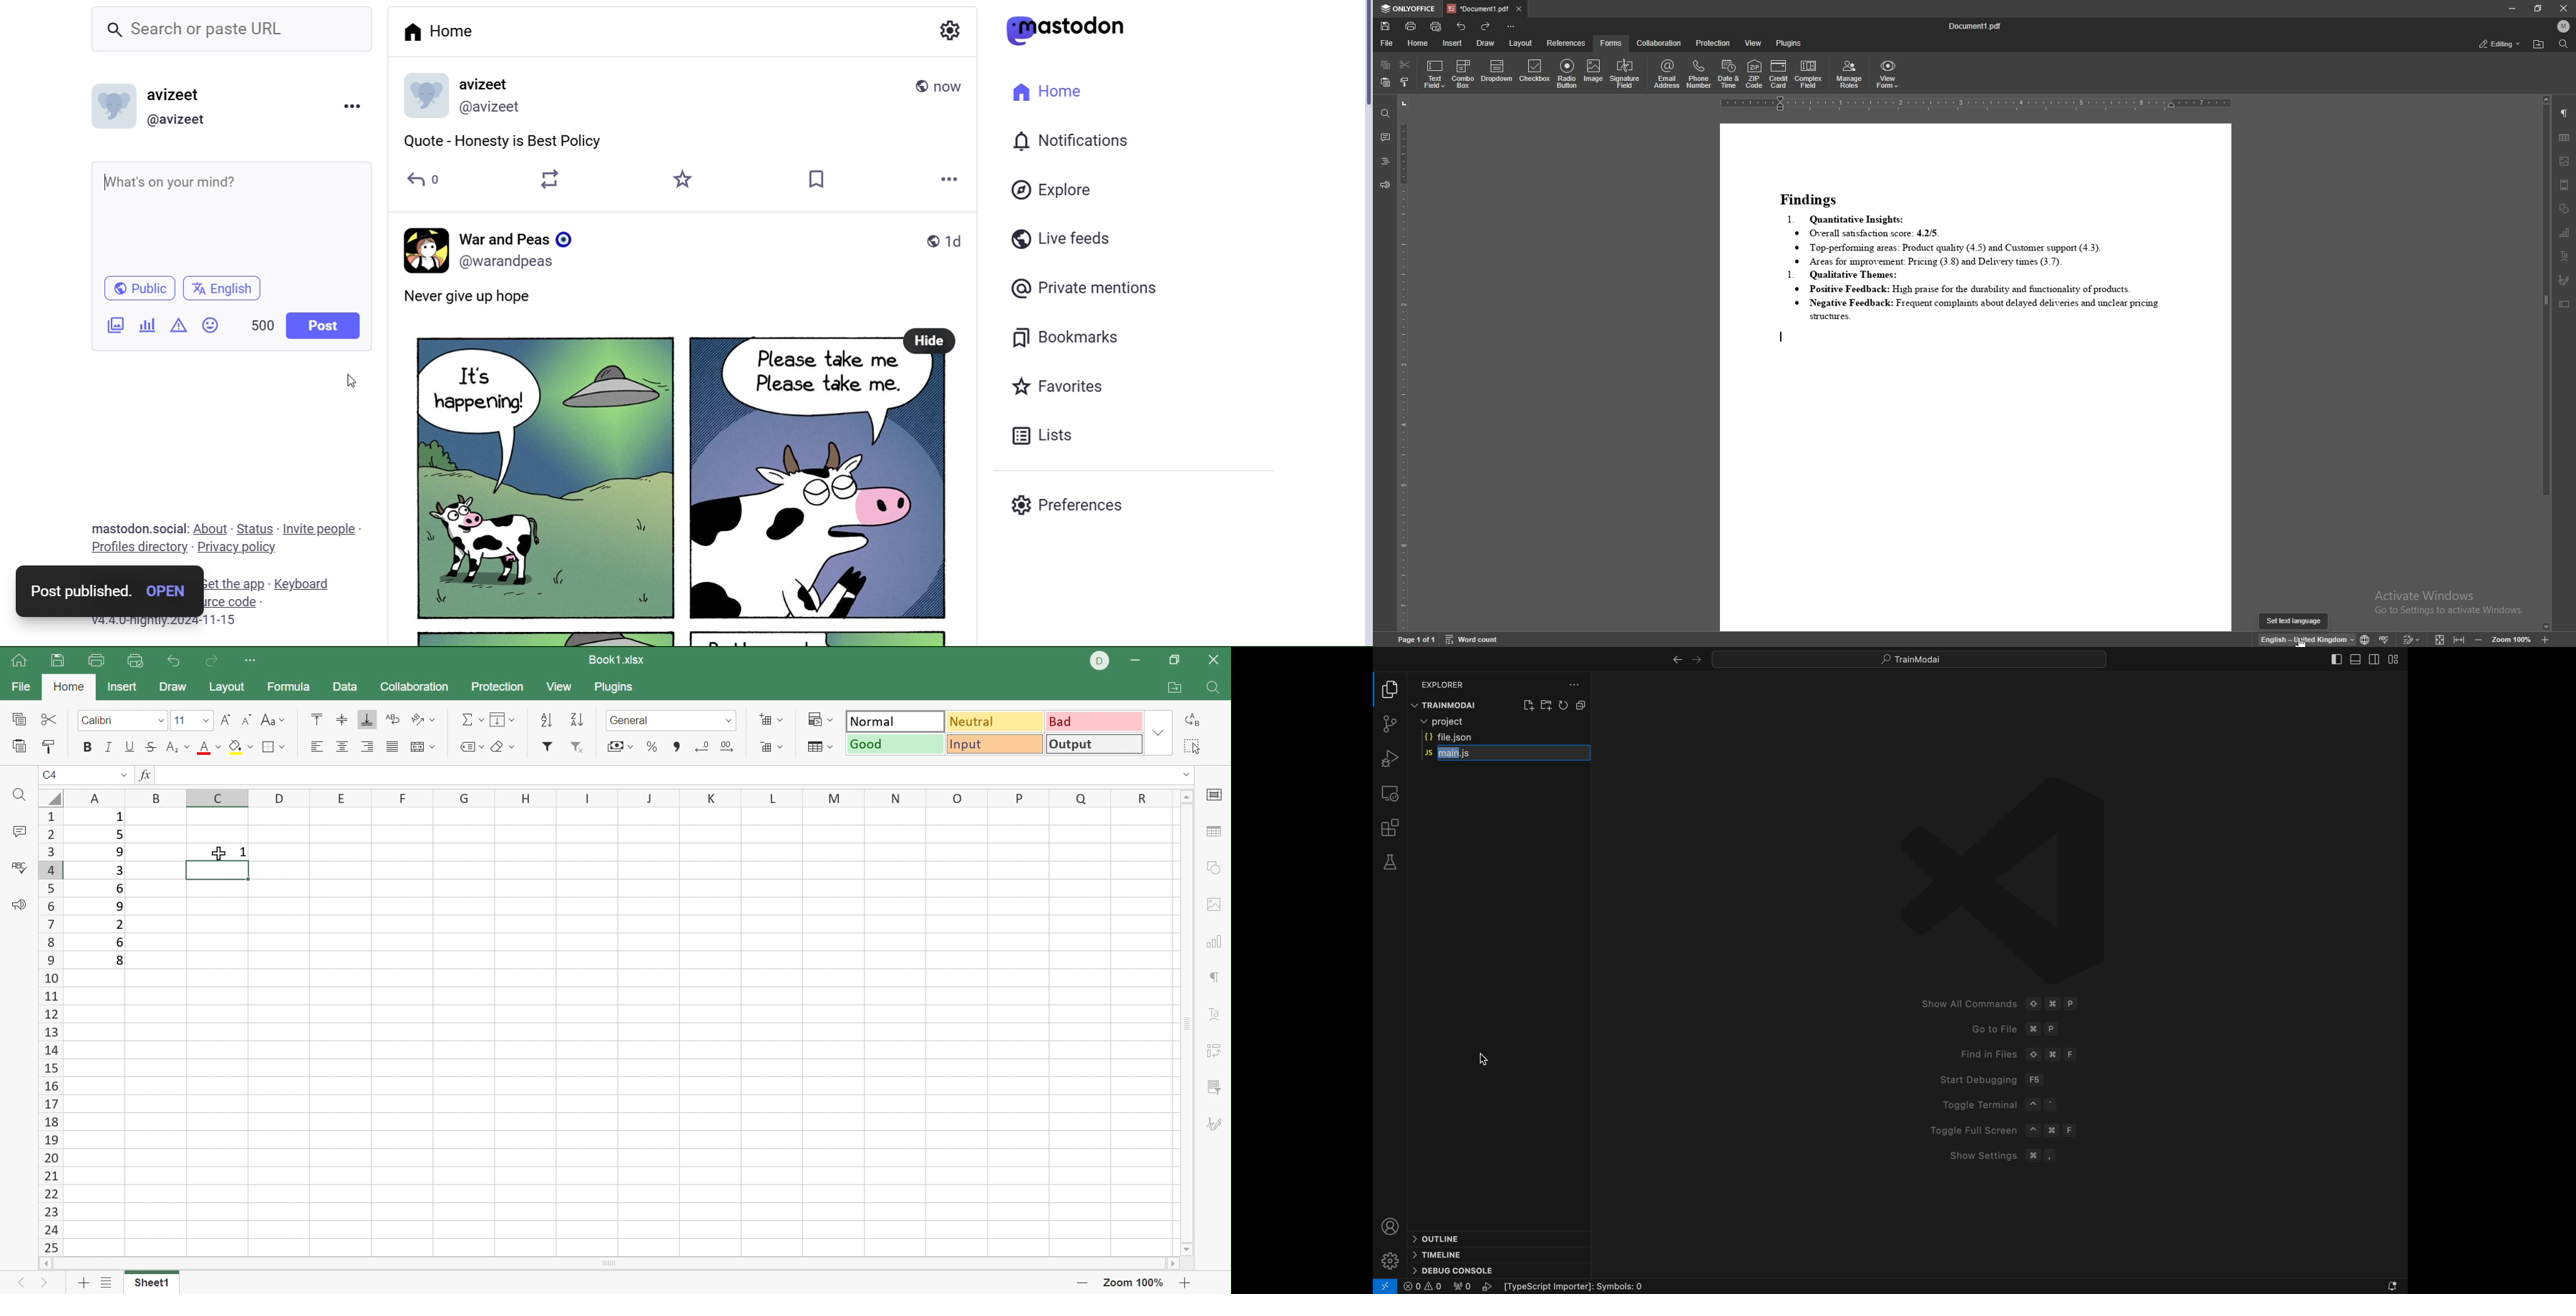  I want to click on Ascending order, so click(546, 721).